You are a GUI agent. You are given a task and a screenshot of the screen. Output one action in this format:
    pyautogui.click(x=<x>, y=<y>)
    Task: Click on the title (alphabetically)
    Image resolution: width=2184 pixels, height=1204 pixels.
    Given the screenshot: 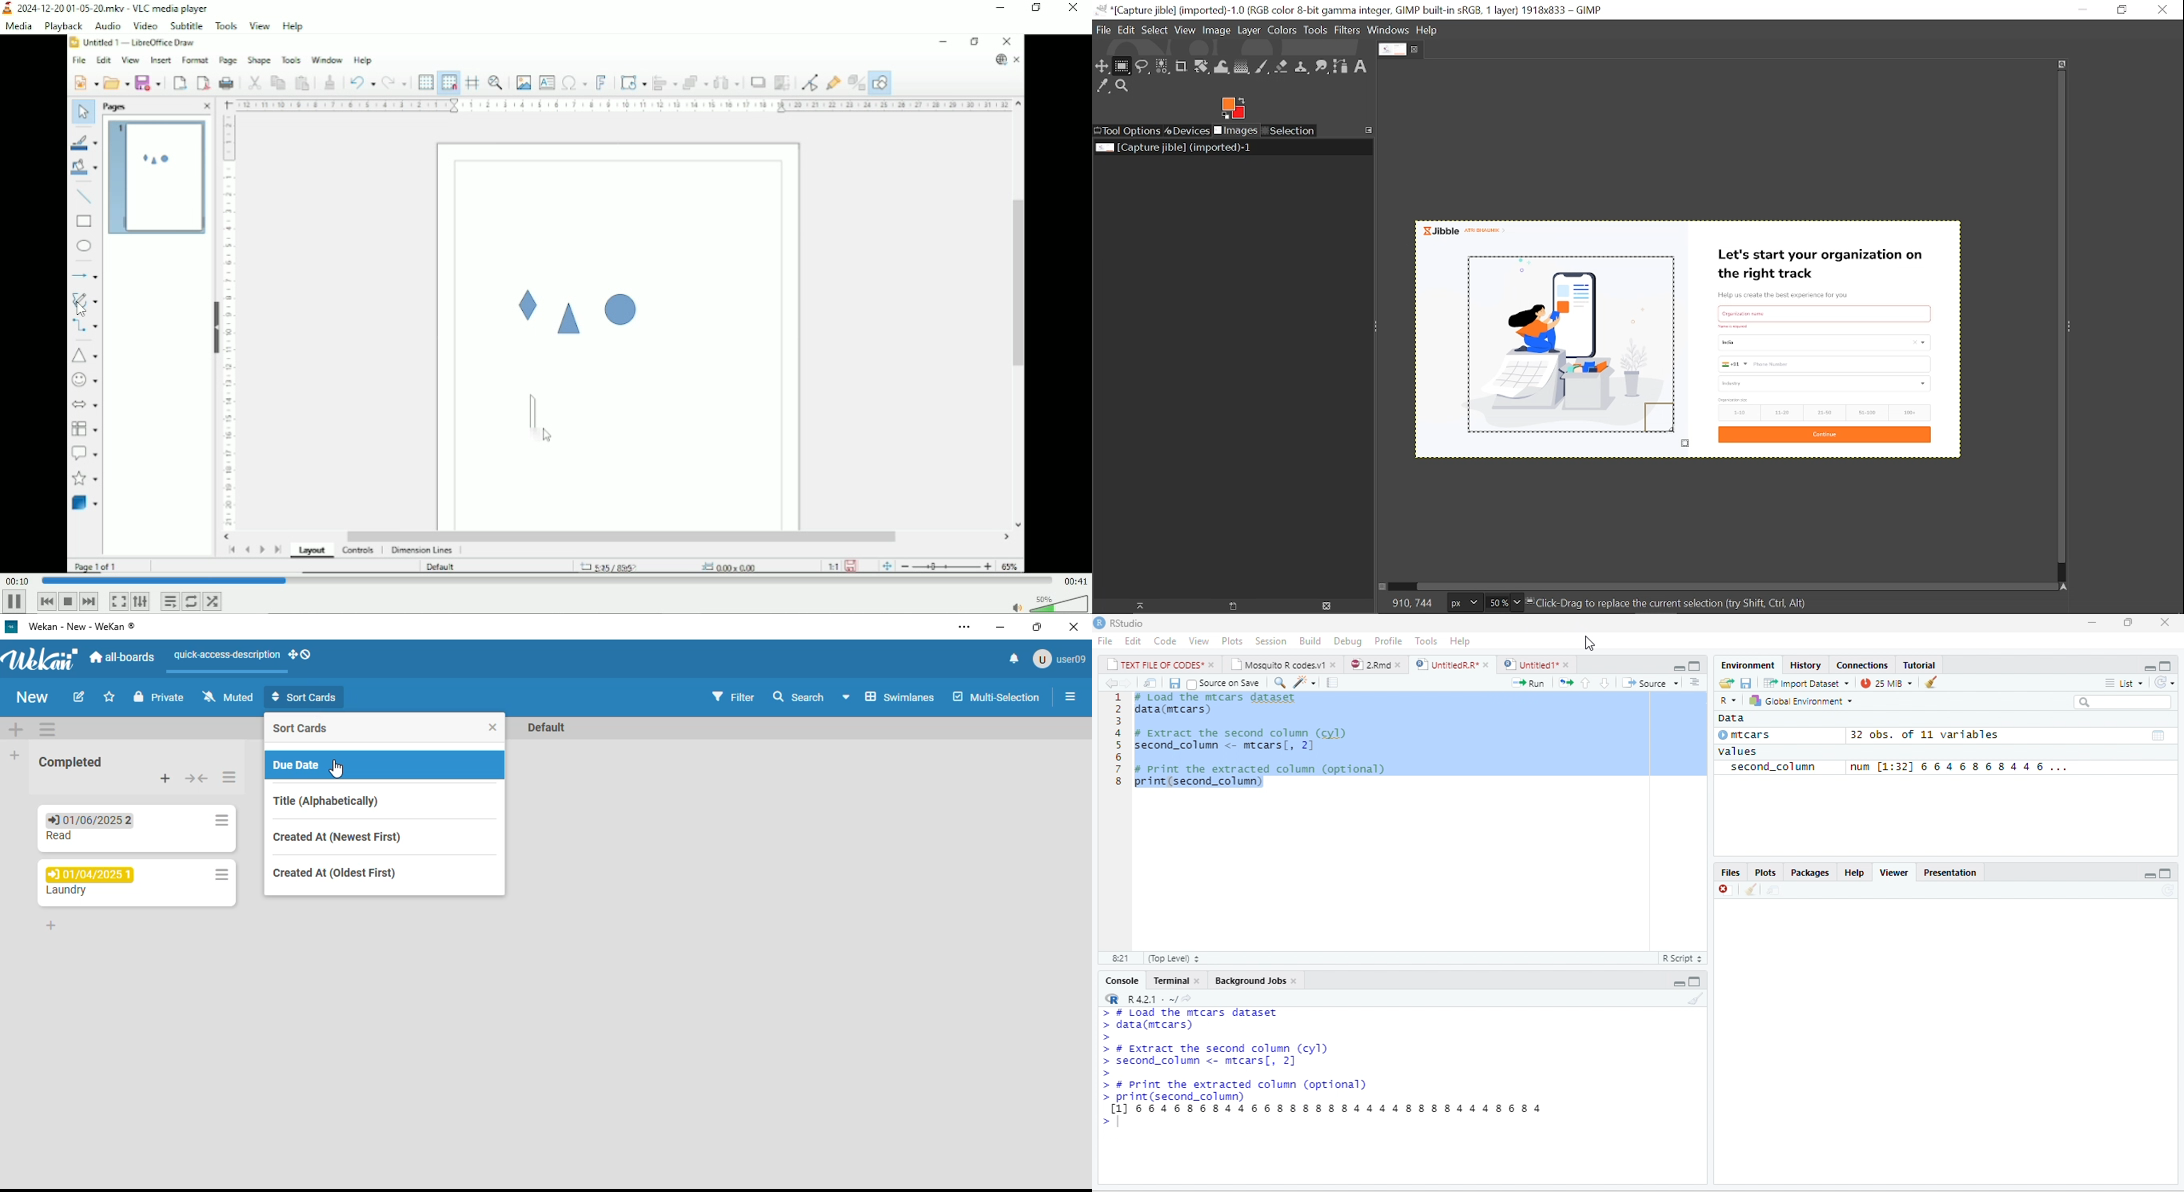 What is the action you would take?
    pyautogui.click(x=327, y=801)
    